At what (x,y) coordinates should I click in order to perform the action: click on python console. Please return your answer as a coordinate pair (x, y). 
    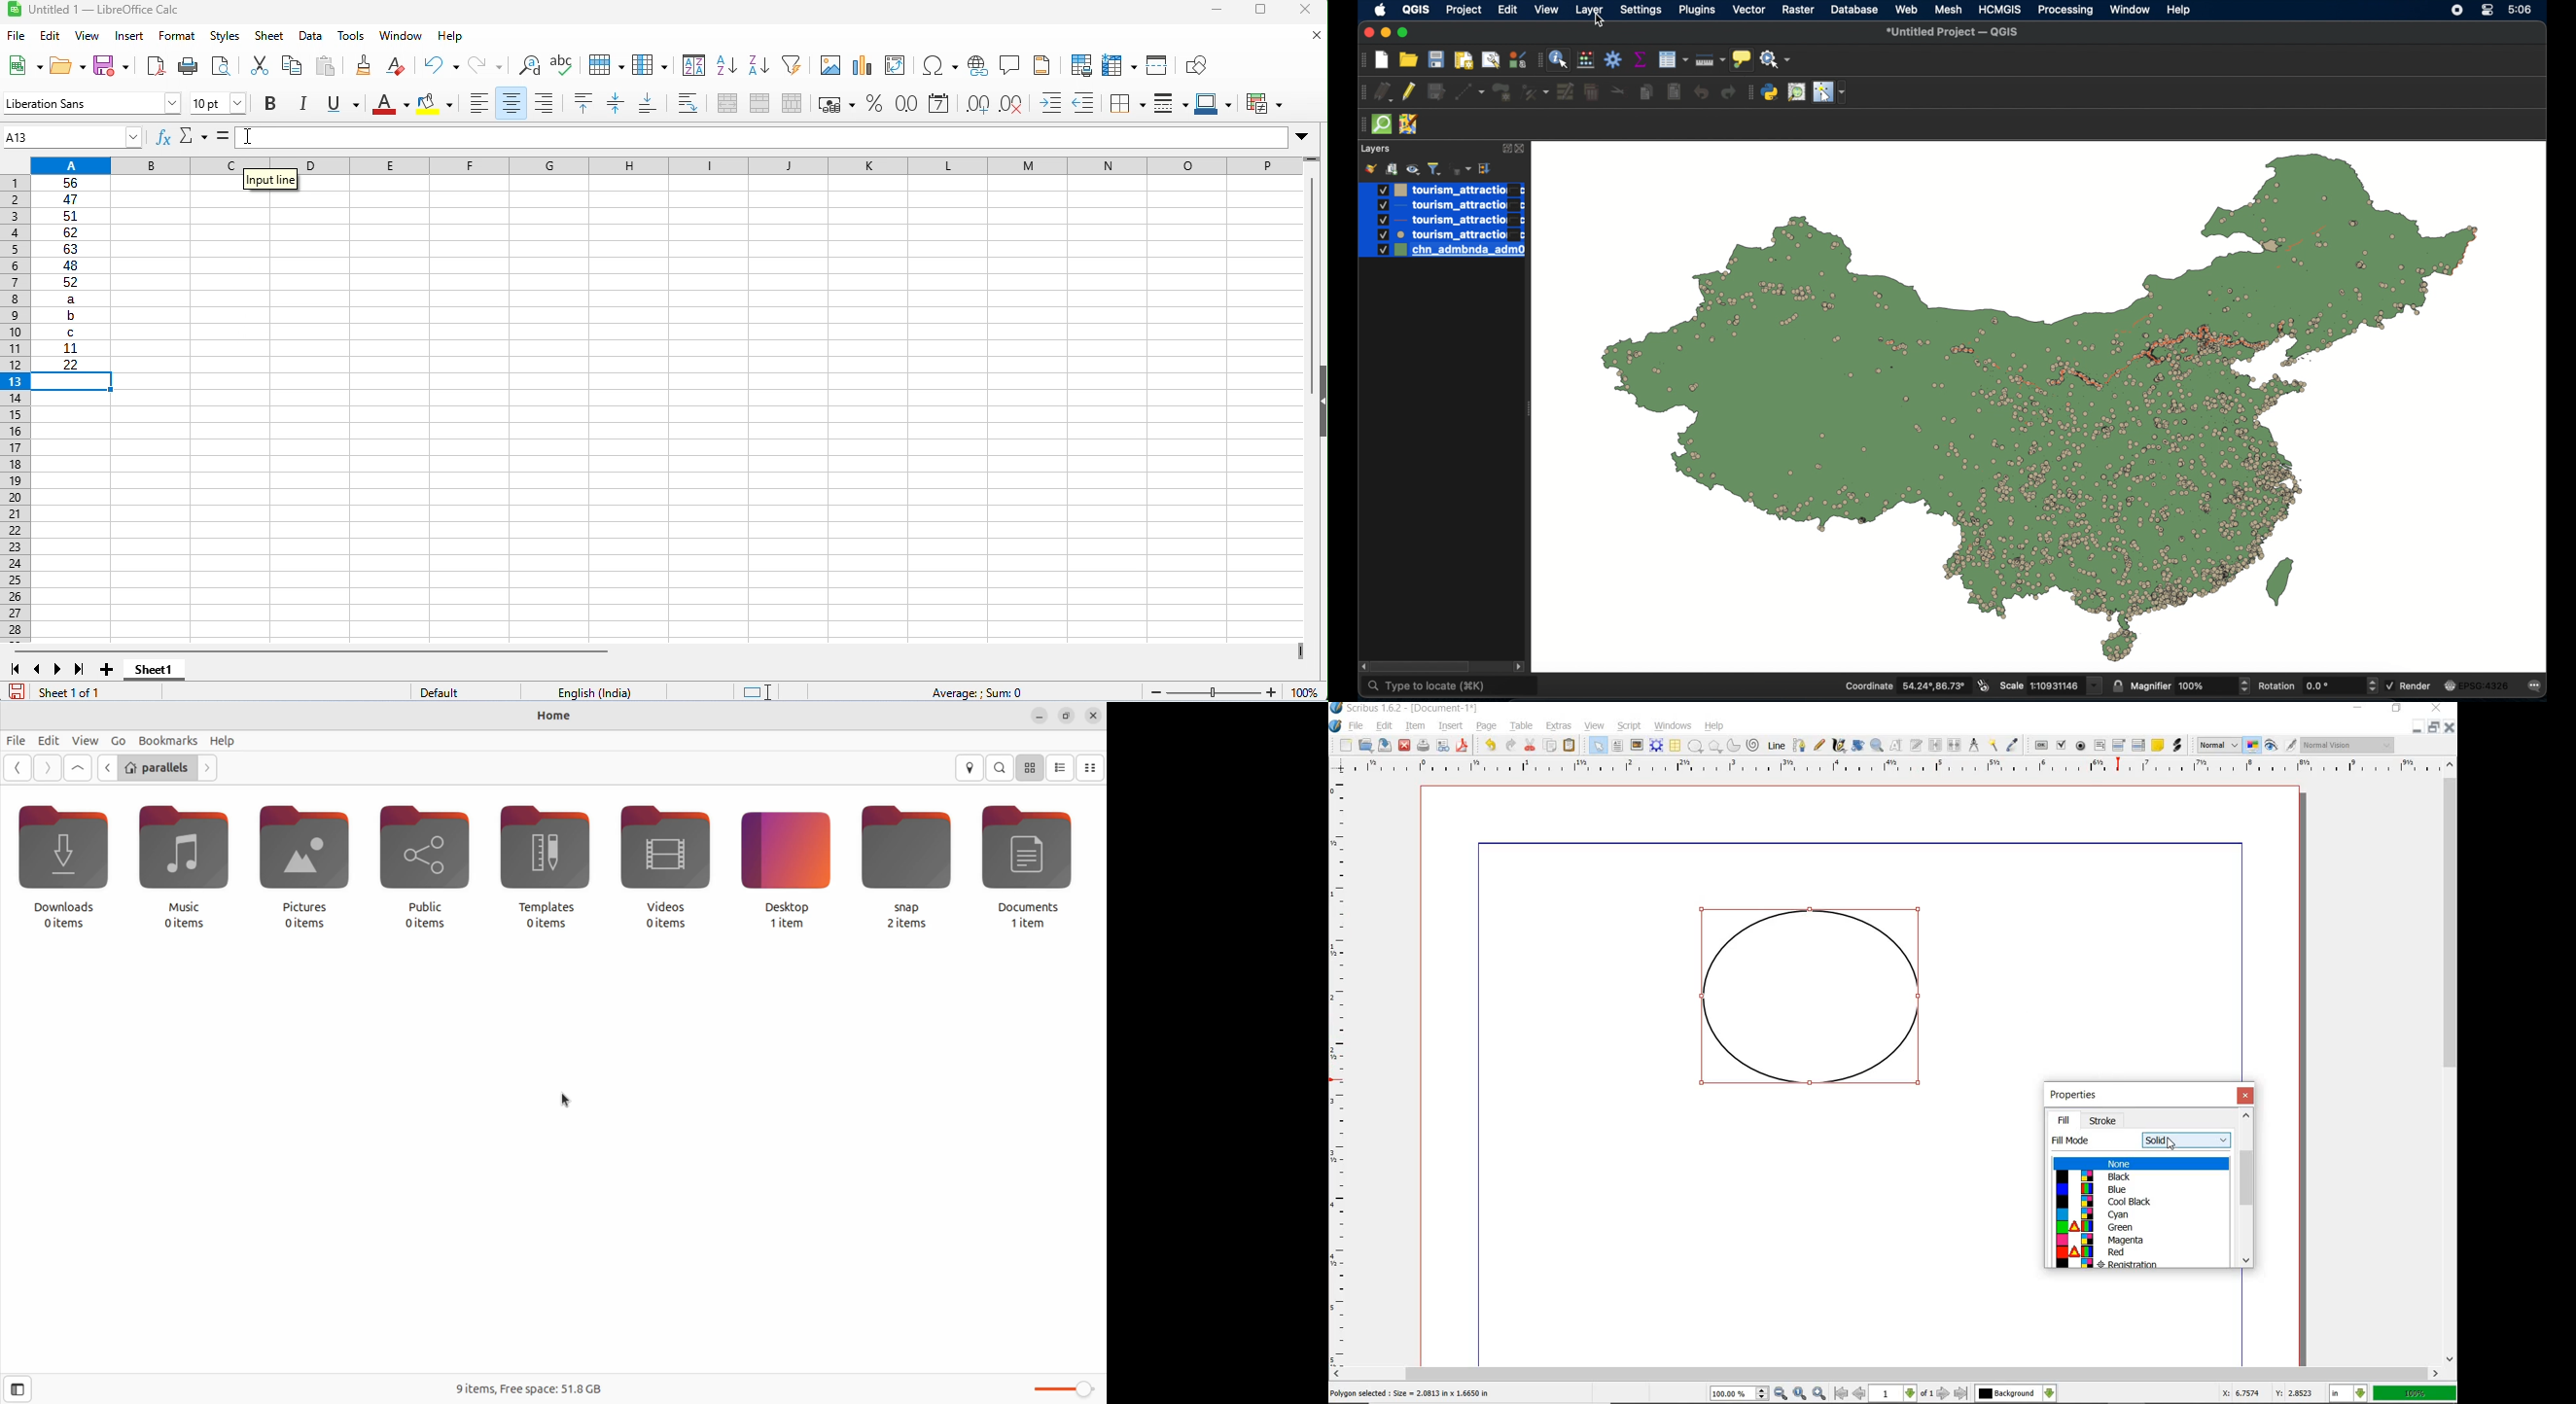
    Looking at the image, I should click on (1770, 92).